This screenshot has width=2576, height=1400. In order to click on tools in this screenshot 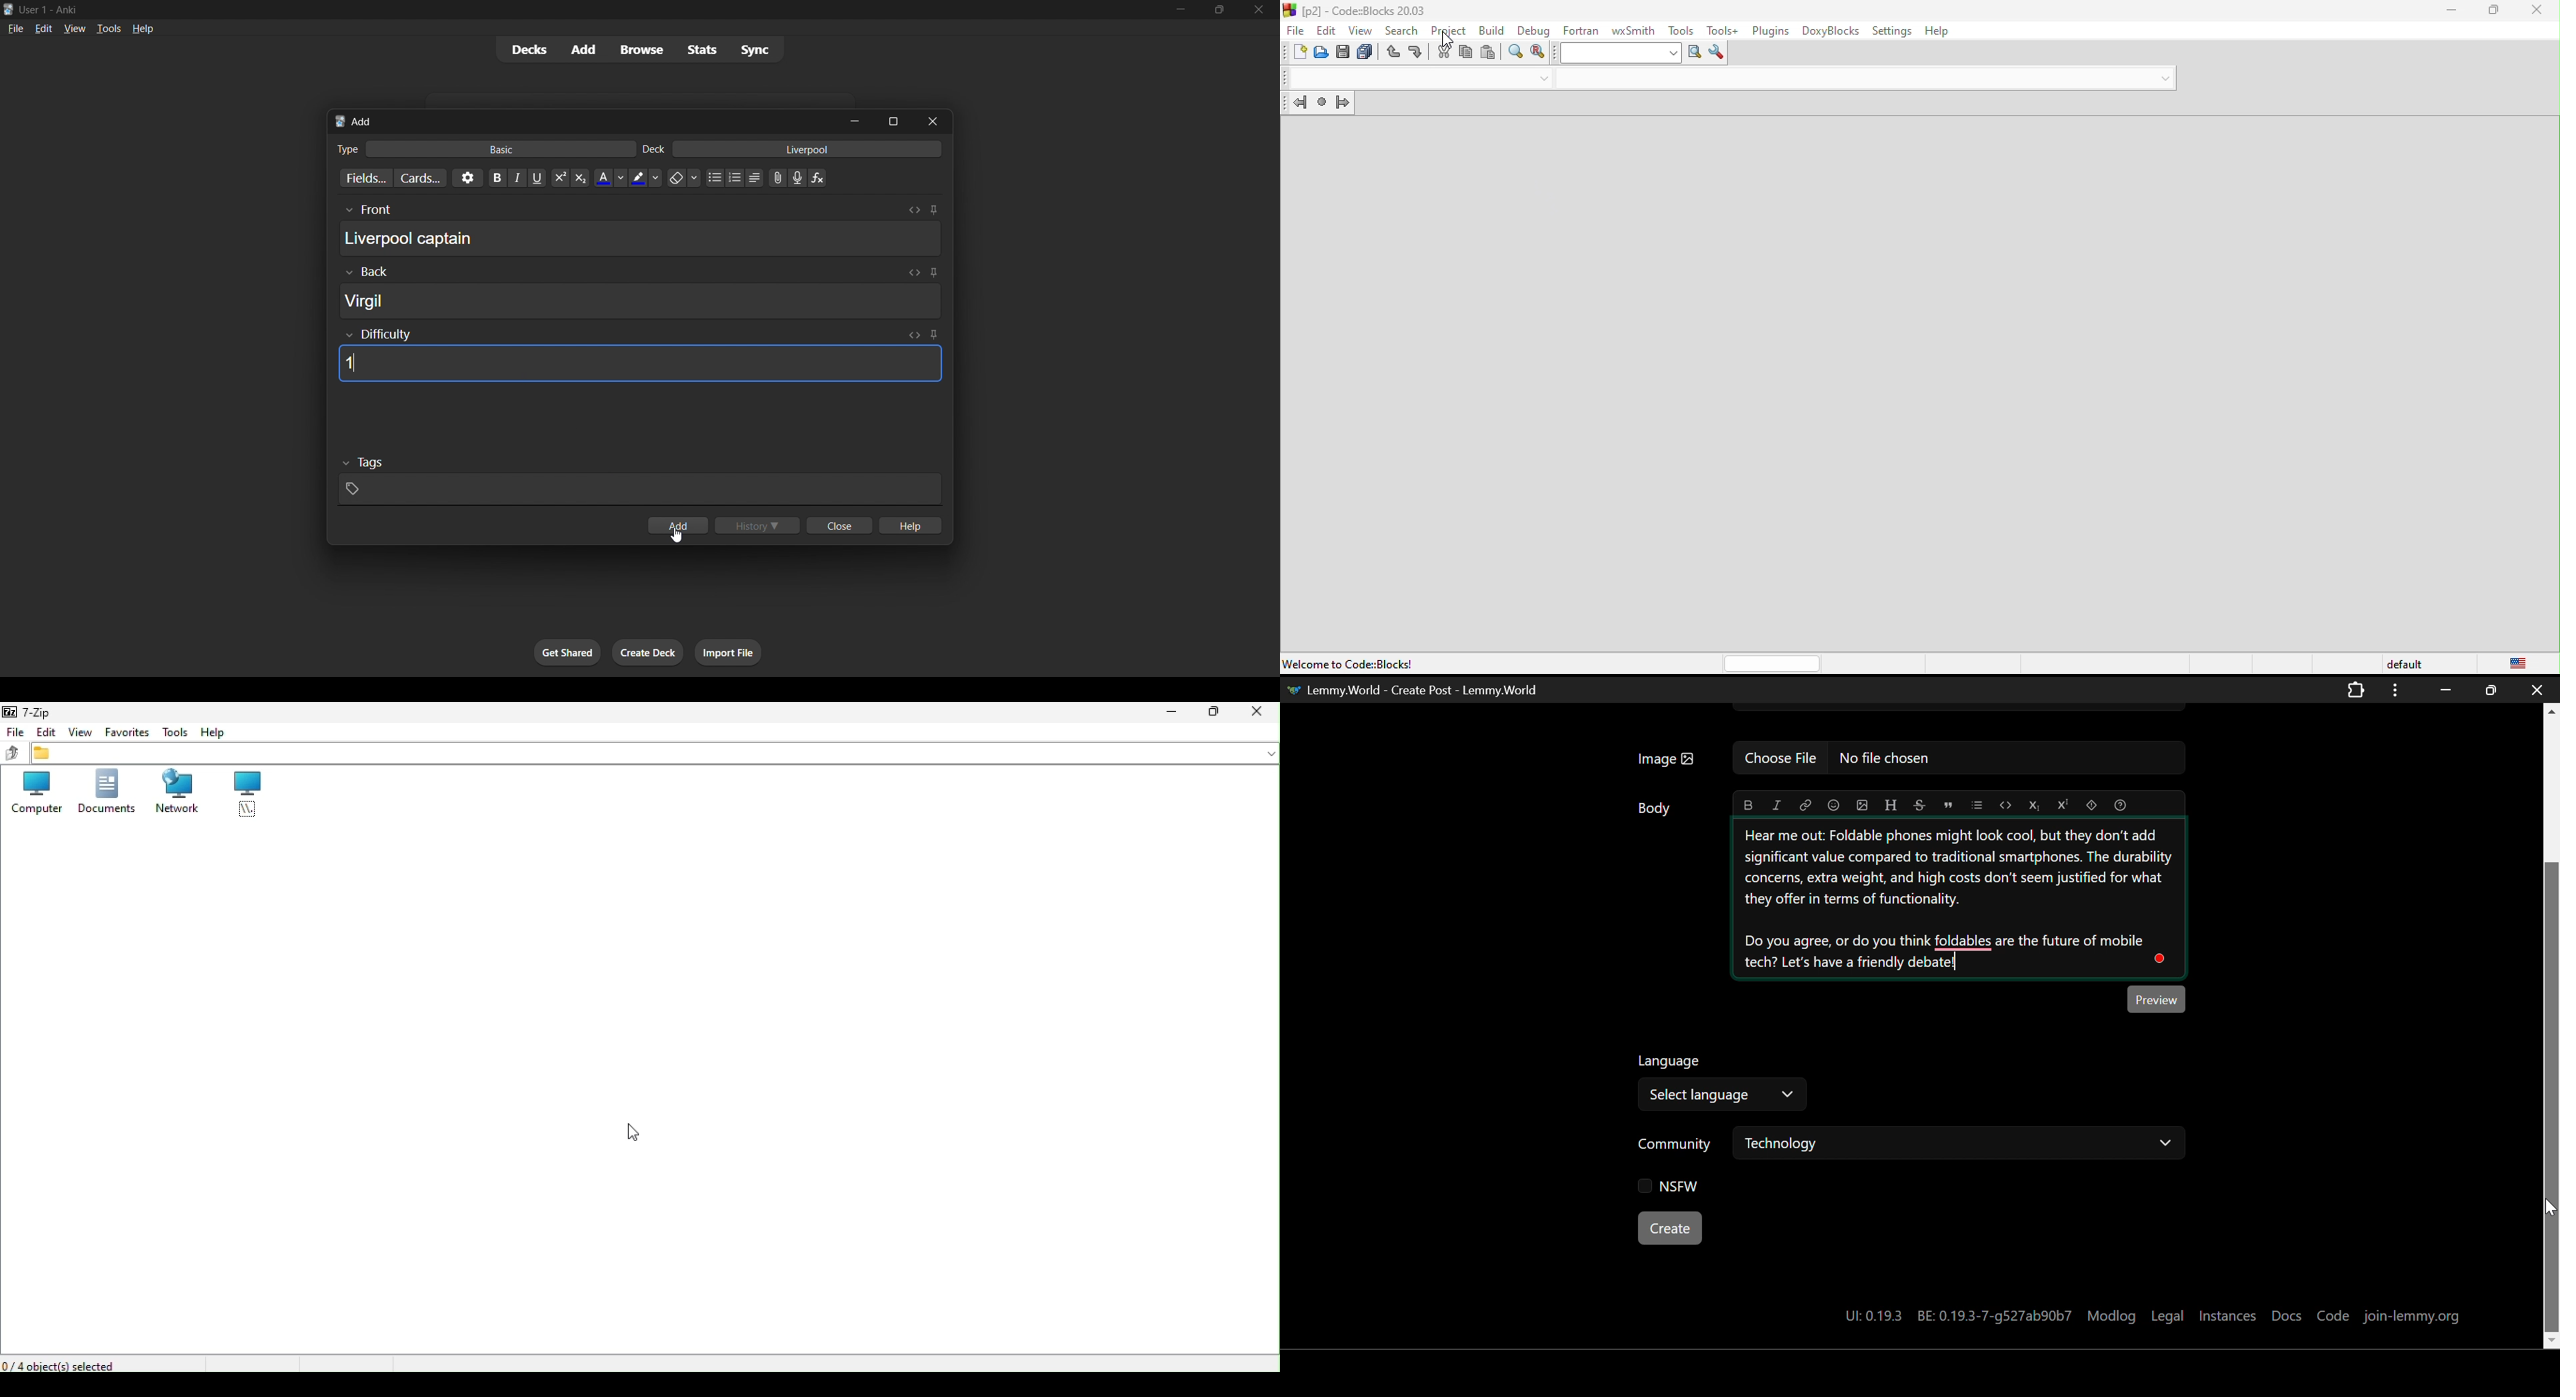, I will do `click(107, 28)`.